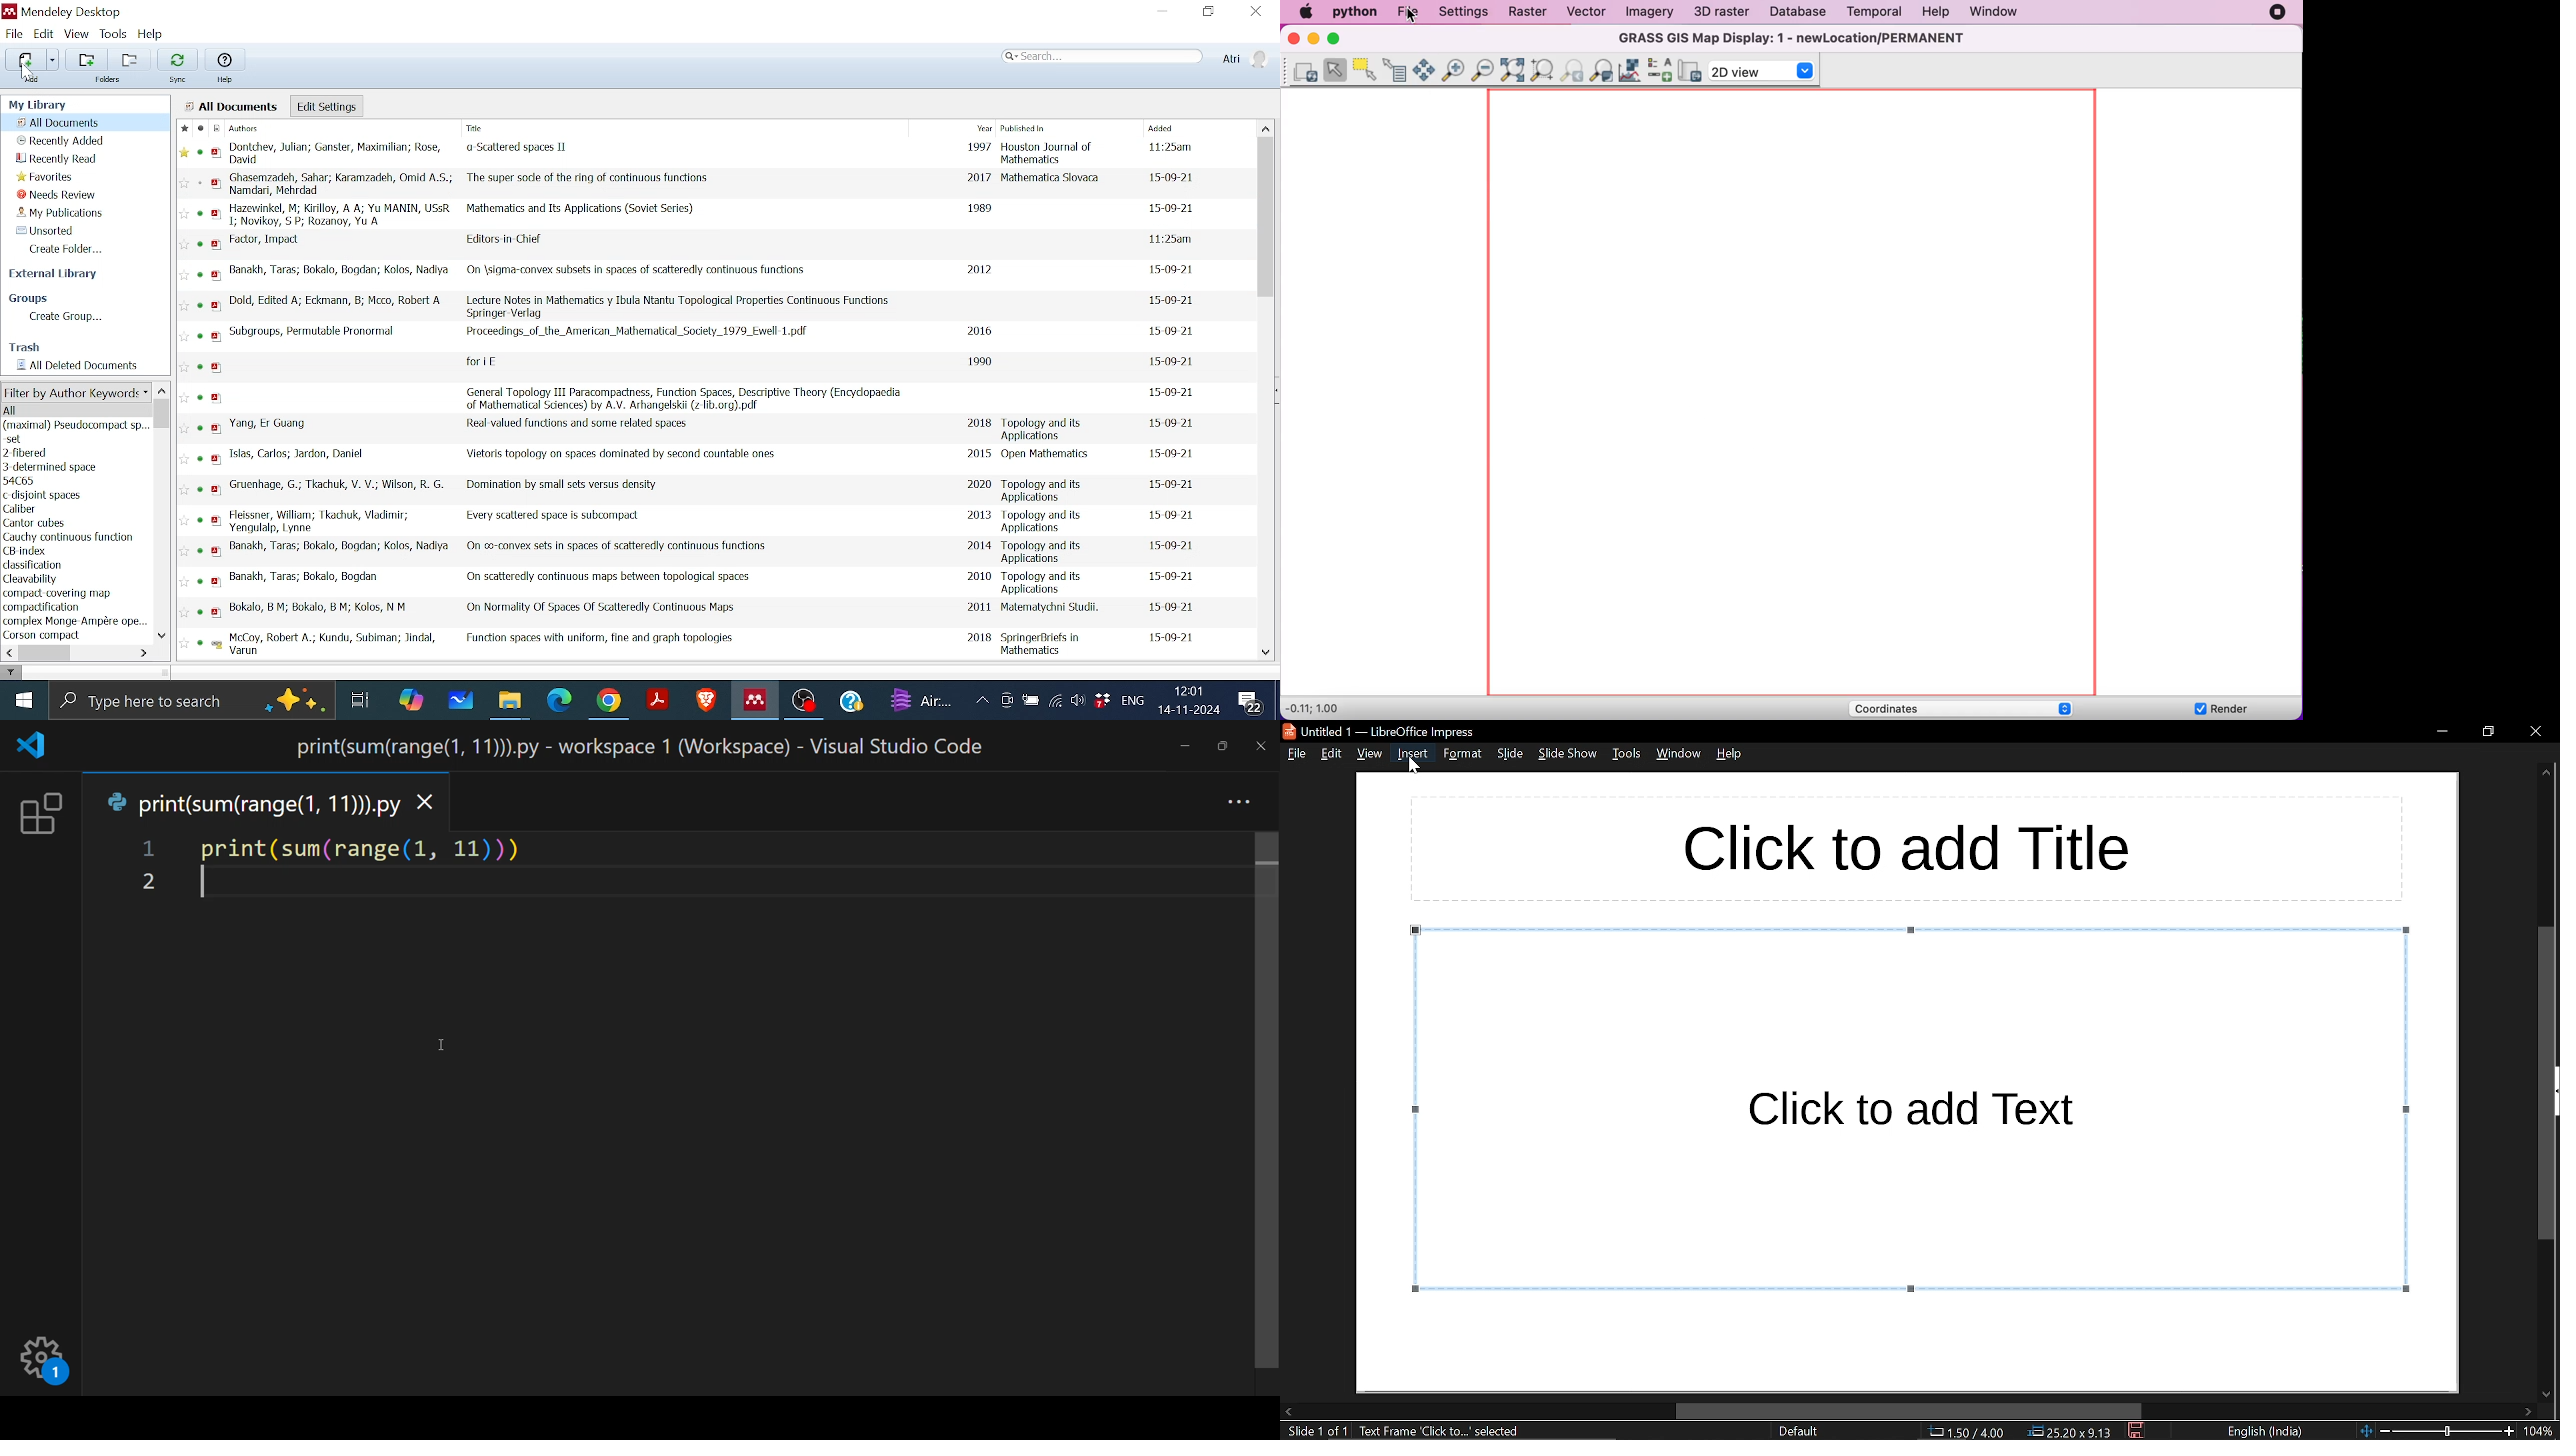 This screenshot has width=2576, height=1456. What do you see at coordinates (1259, 12) in the screenshot?
I see `Close` at bounding box center [1259, 12].